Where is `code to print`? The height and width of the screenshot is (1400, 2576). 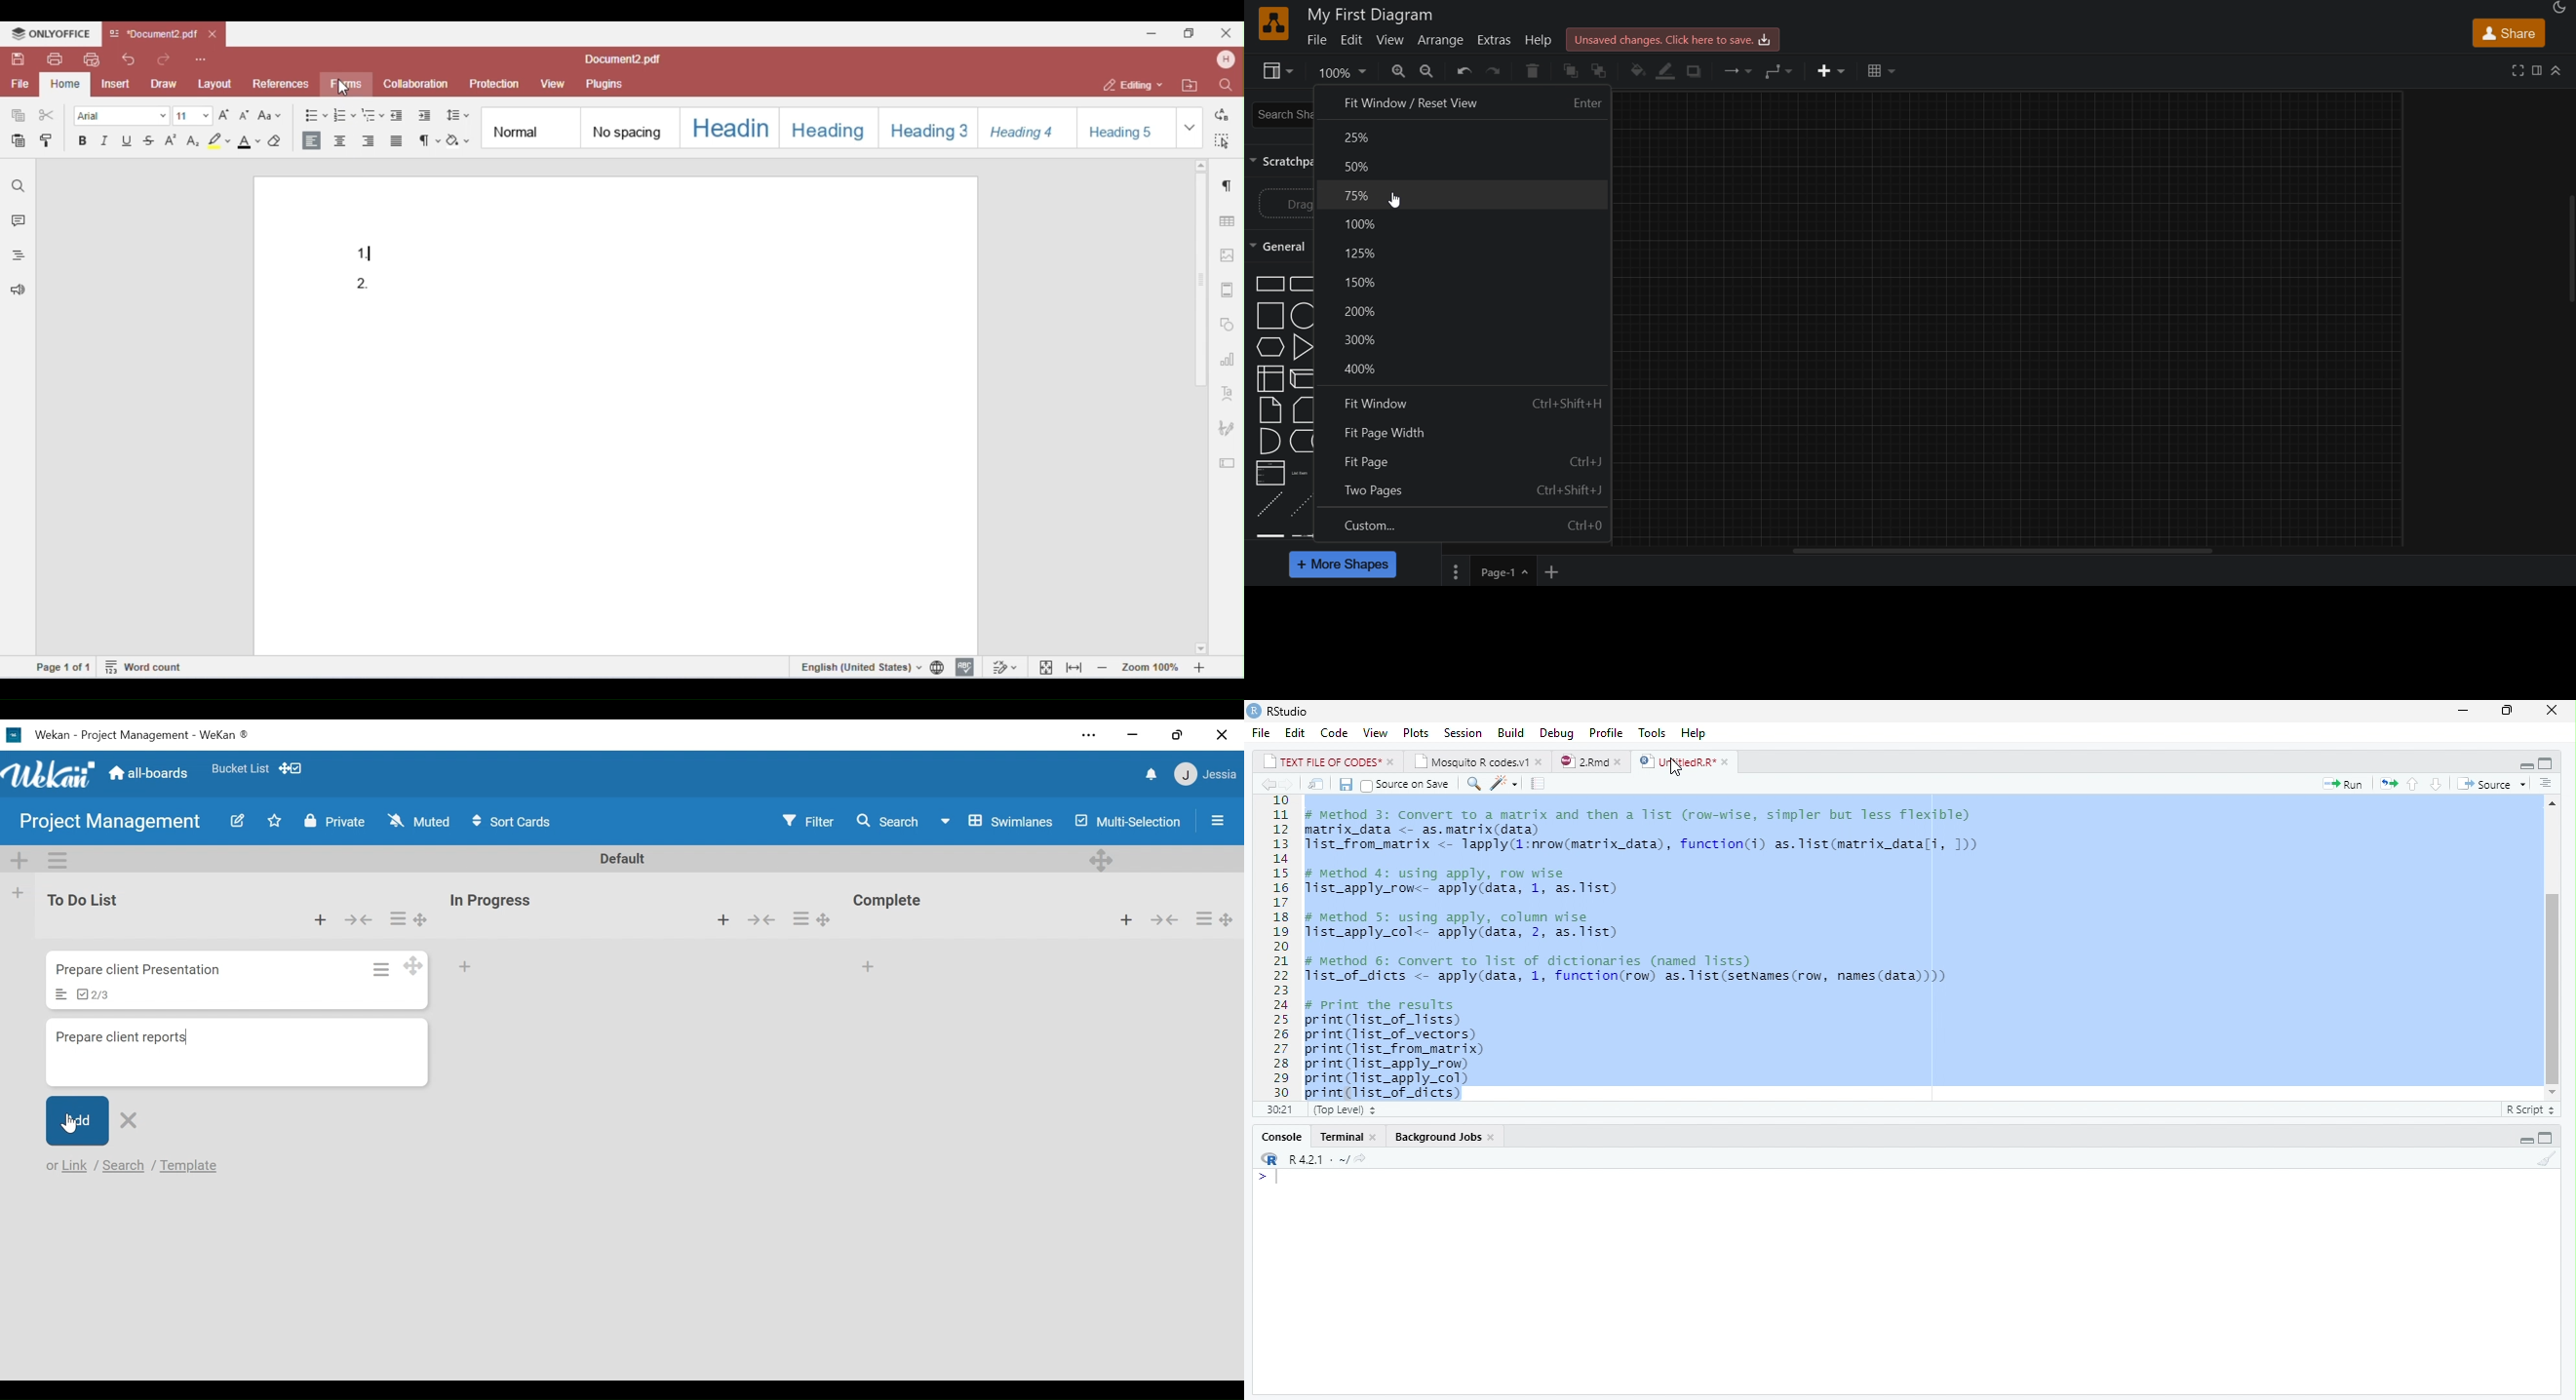 code to print is located at coordinates (1416, 1056).